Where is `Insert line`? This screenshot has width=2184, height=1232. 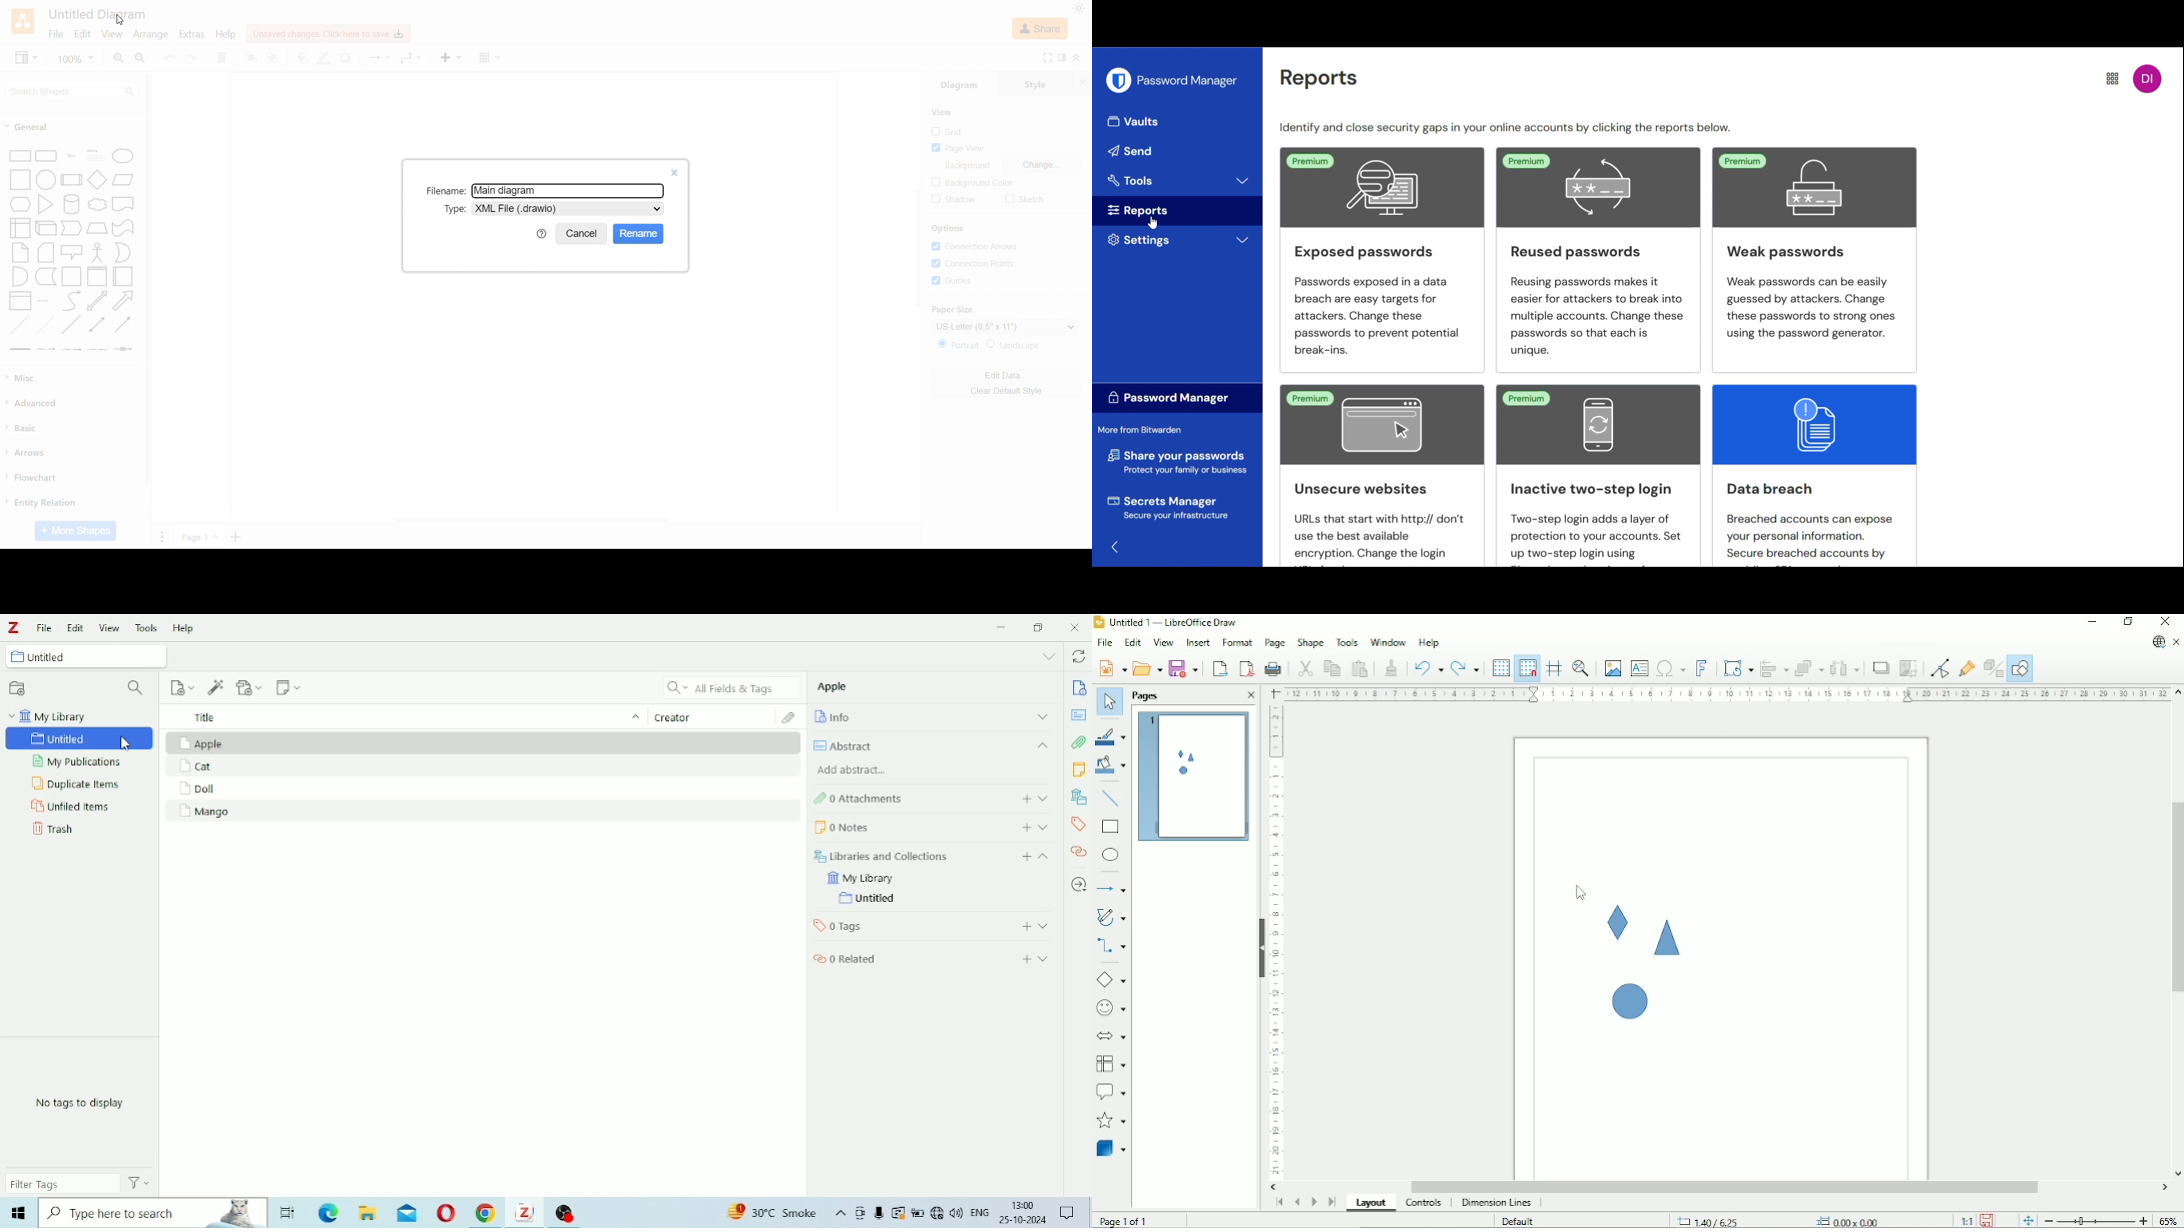
Insert line is located at coordinates (1111, 798).